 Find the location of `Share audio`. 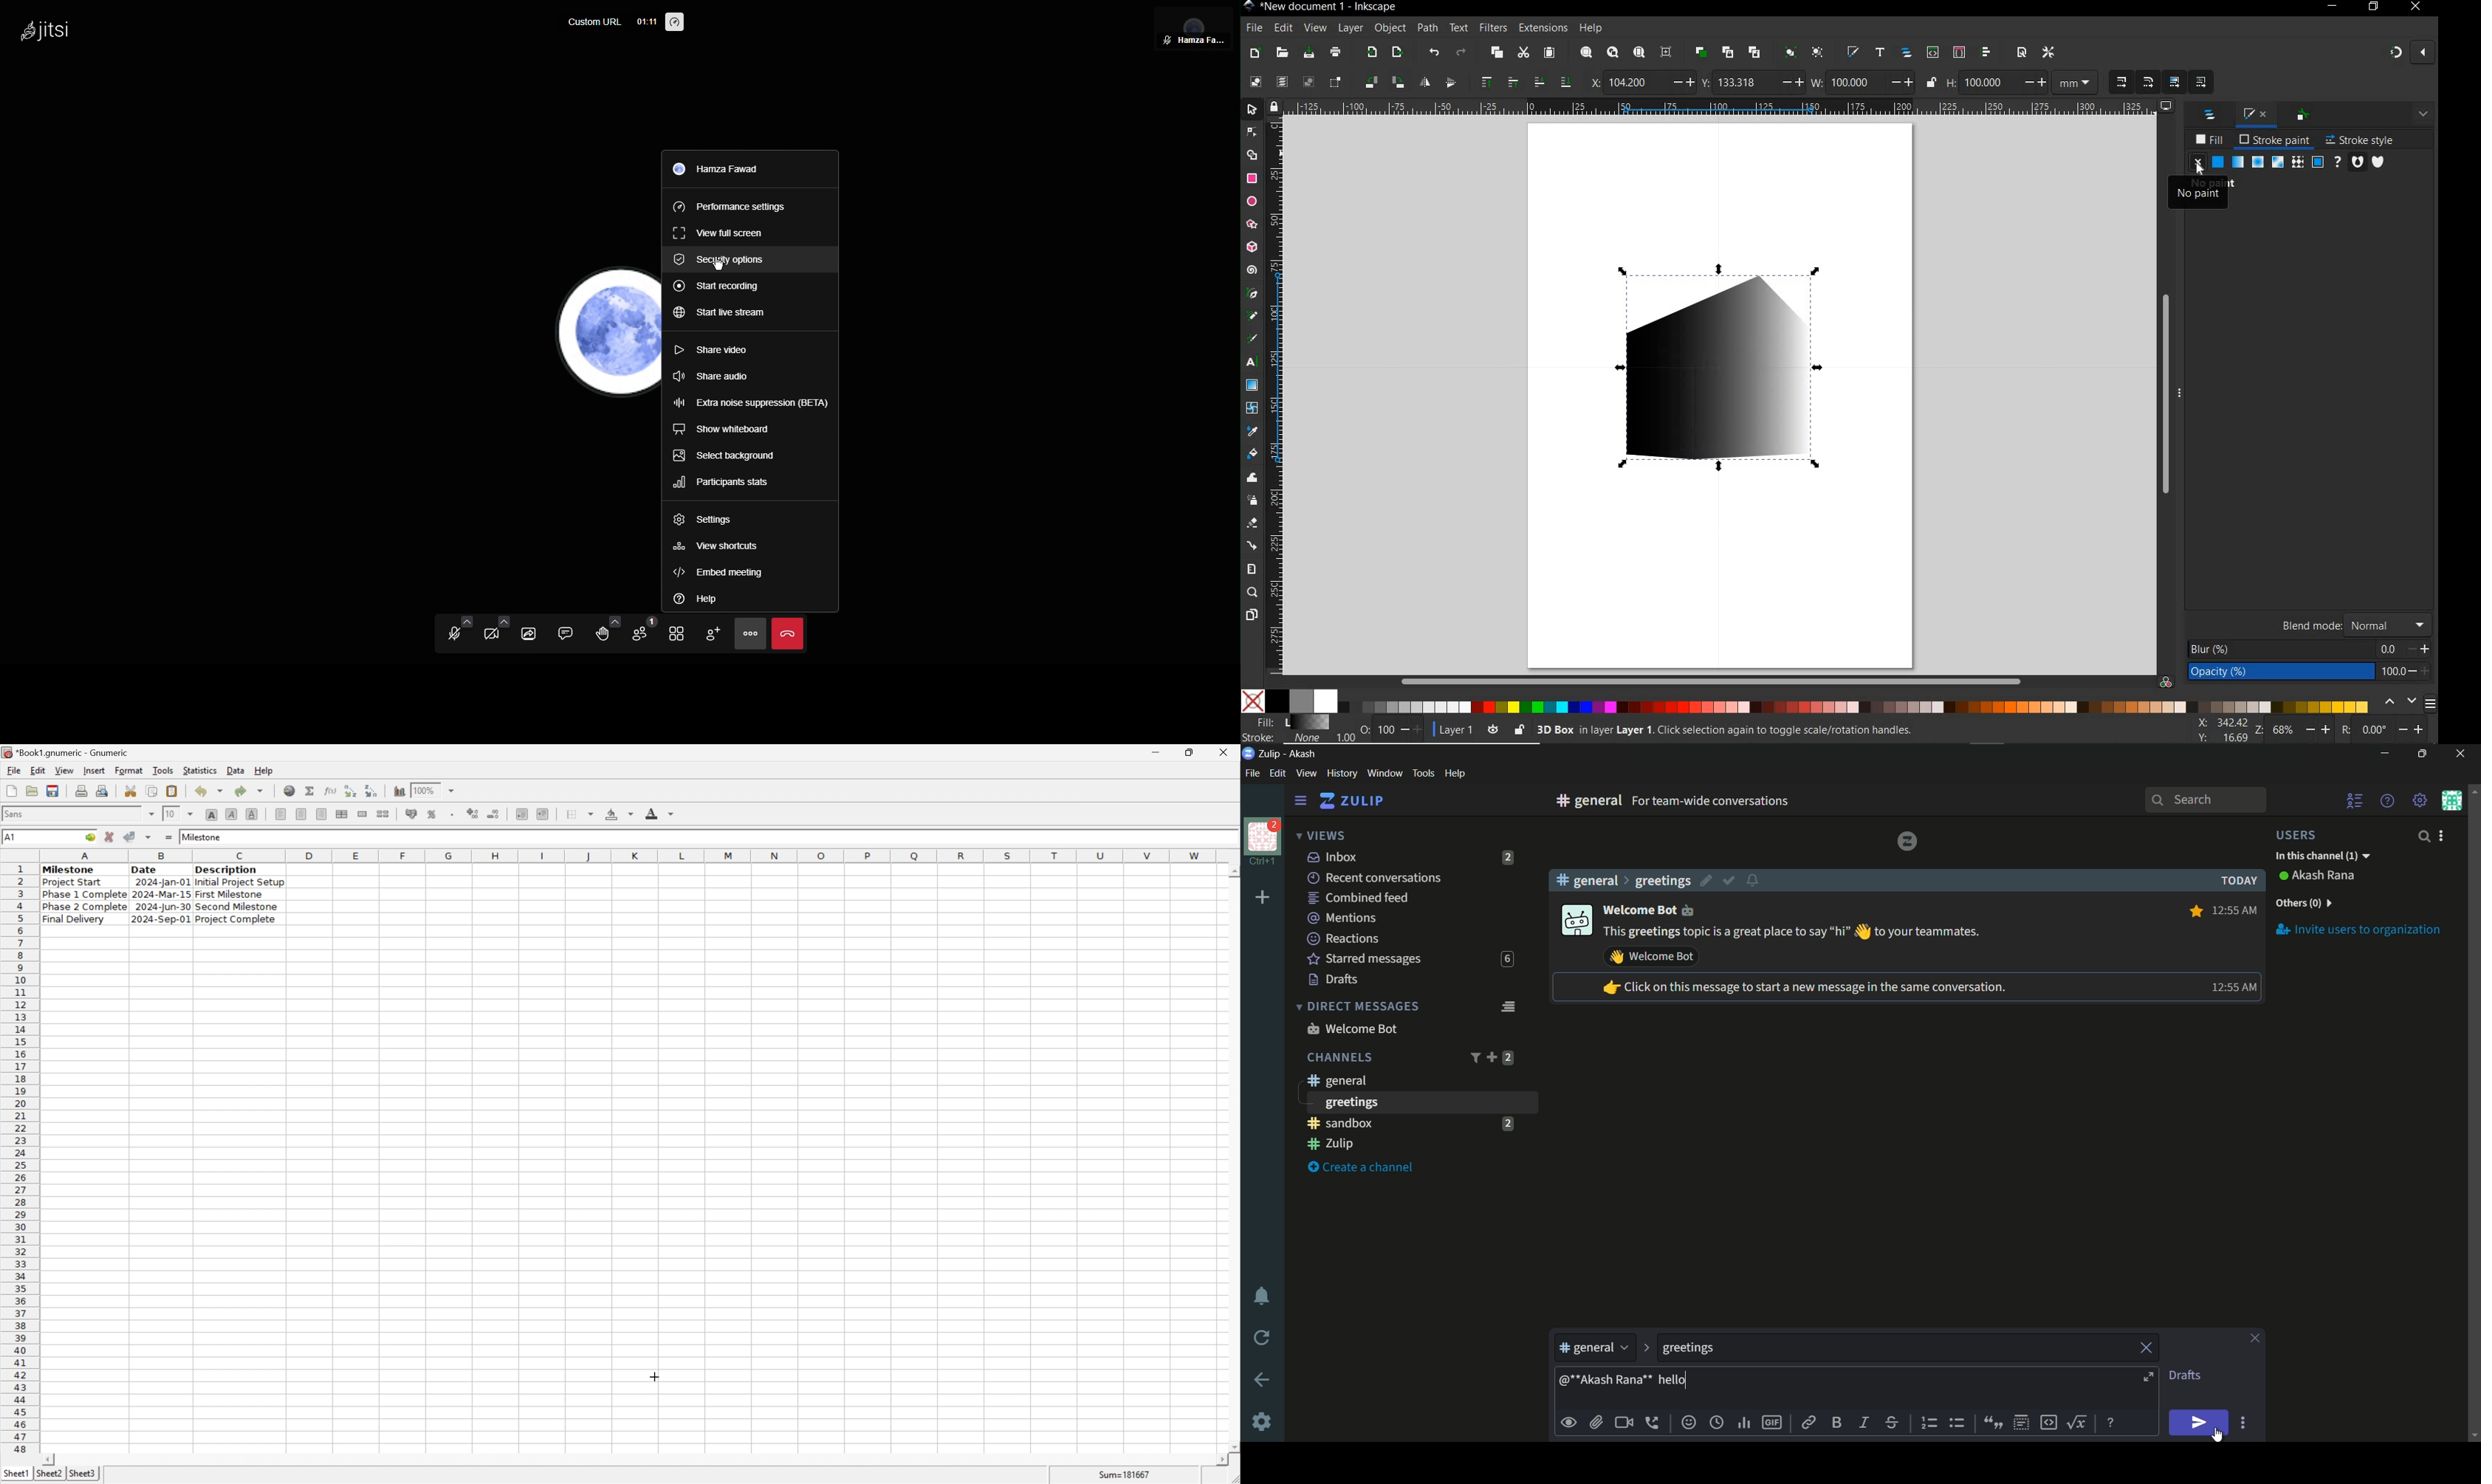

Share audio is located at coordinates (719, 377).